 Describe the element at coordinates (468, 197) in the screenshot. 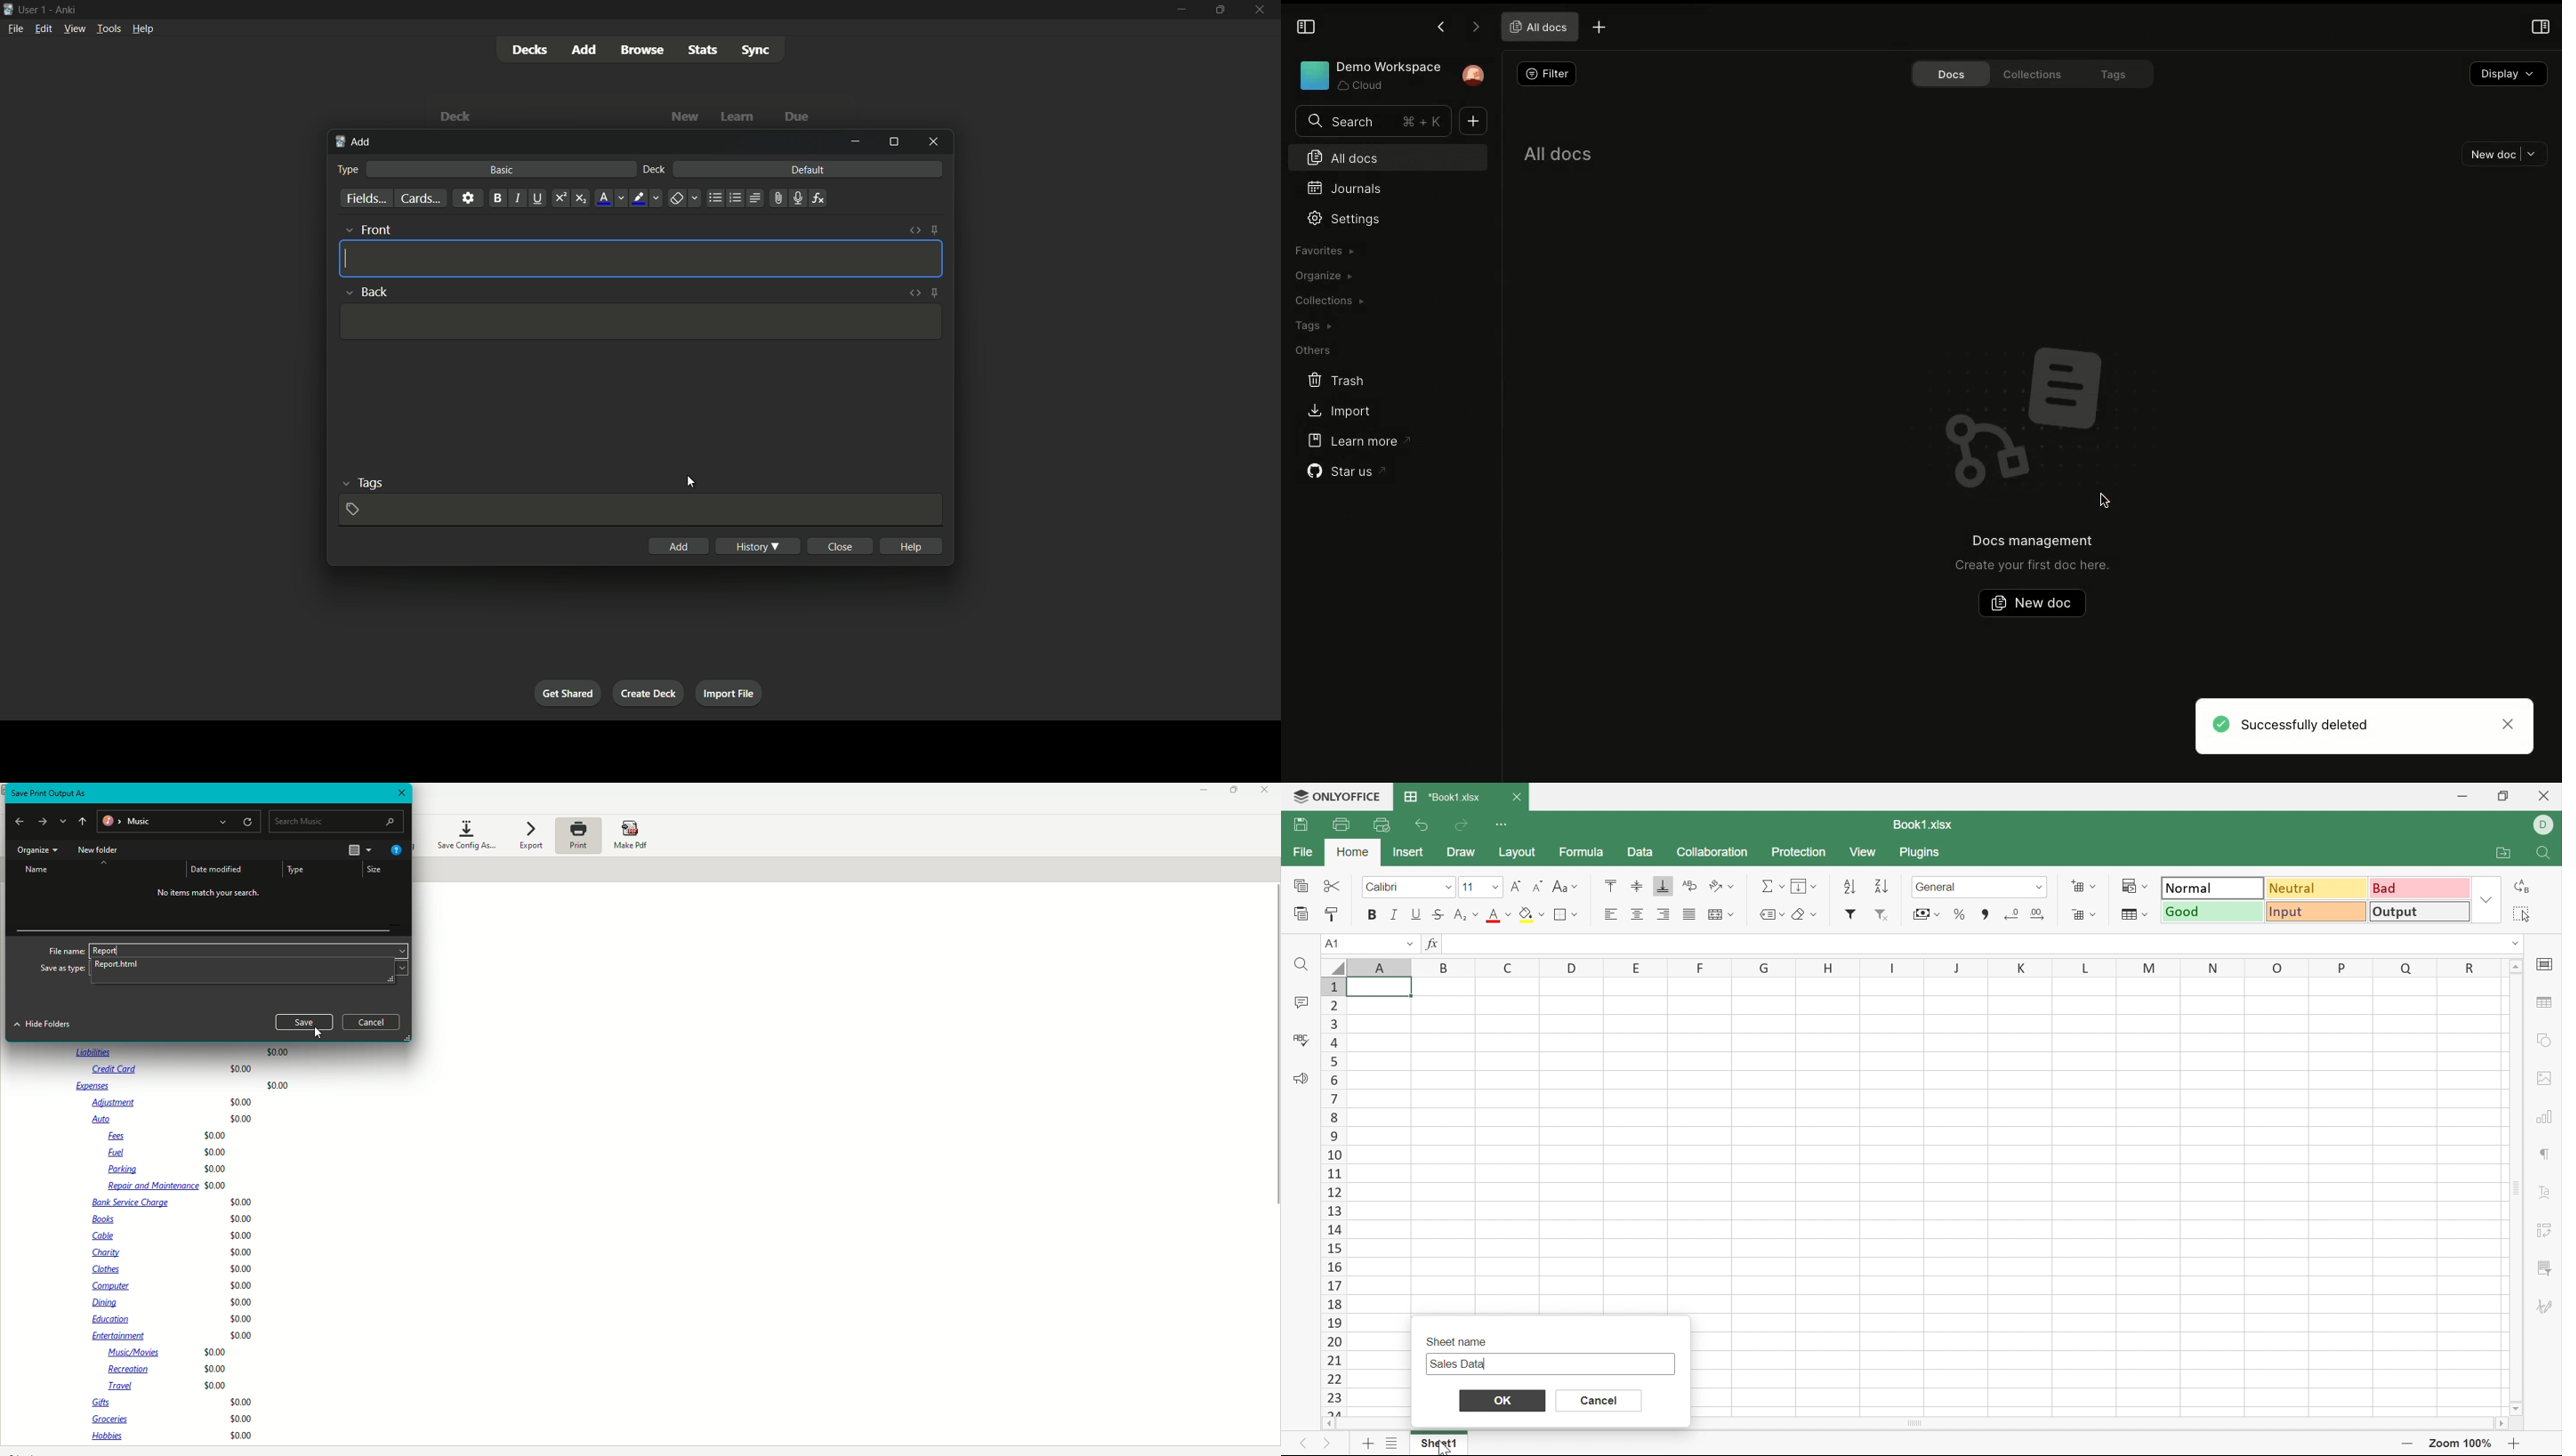

I see `settings` at that location.